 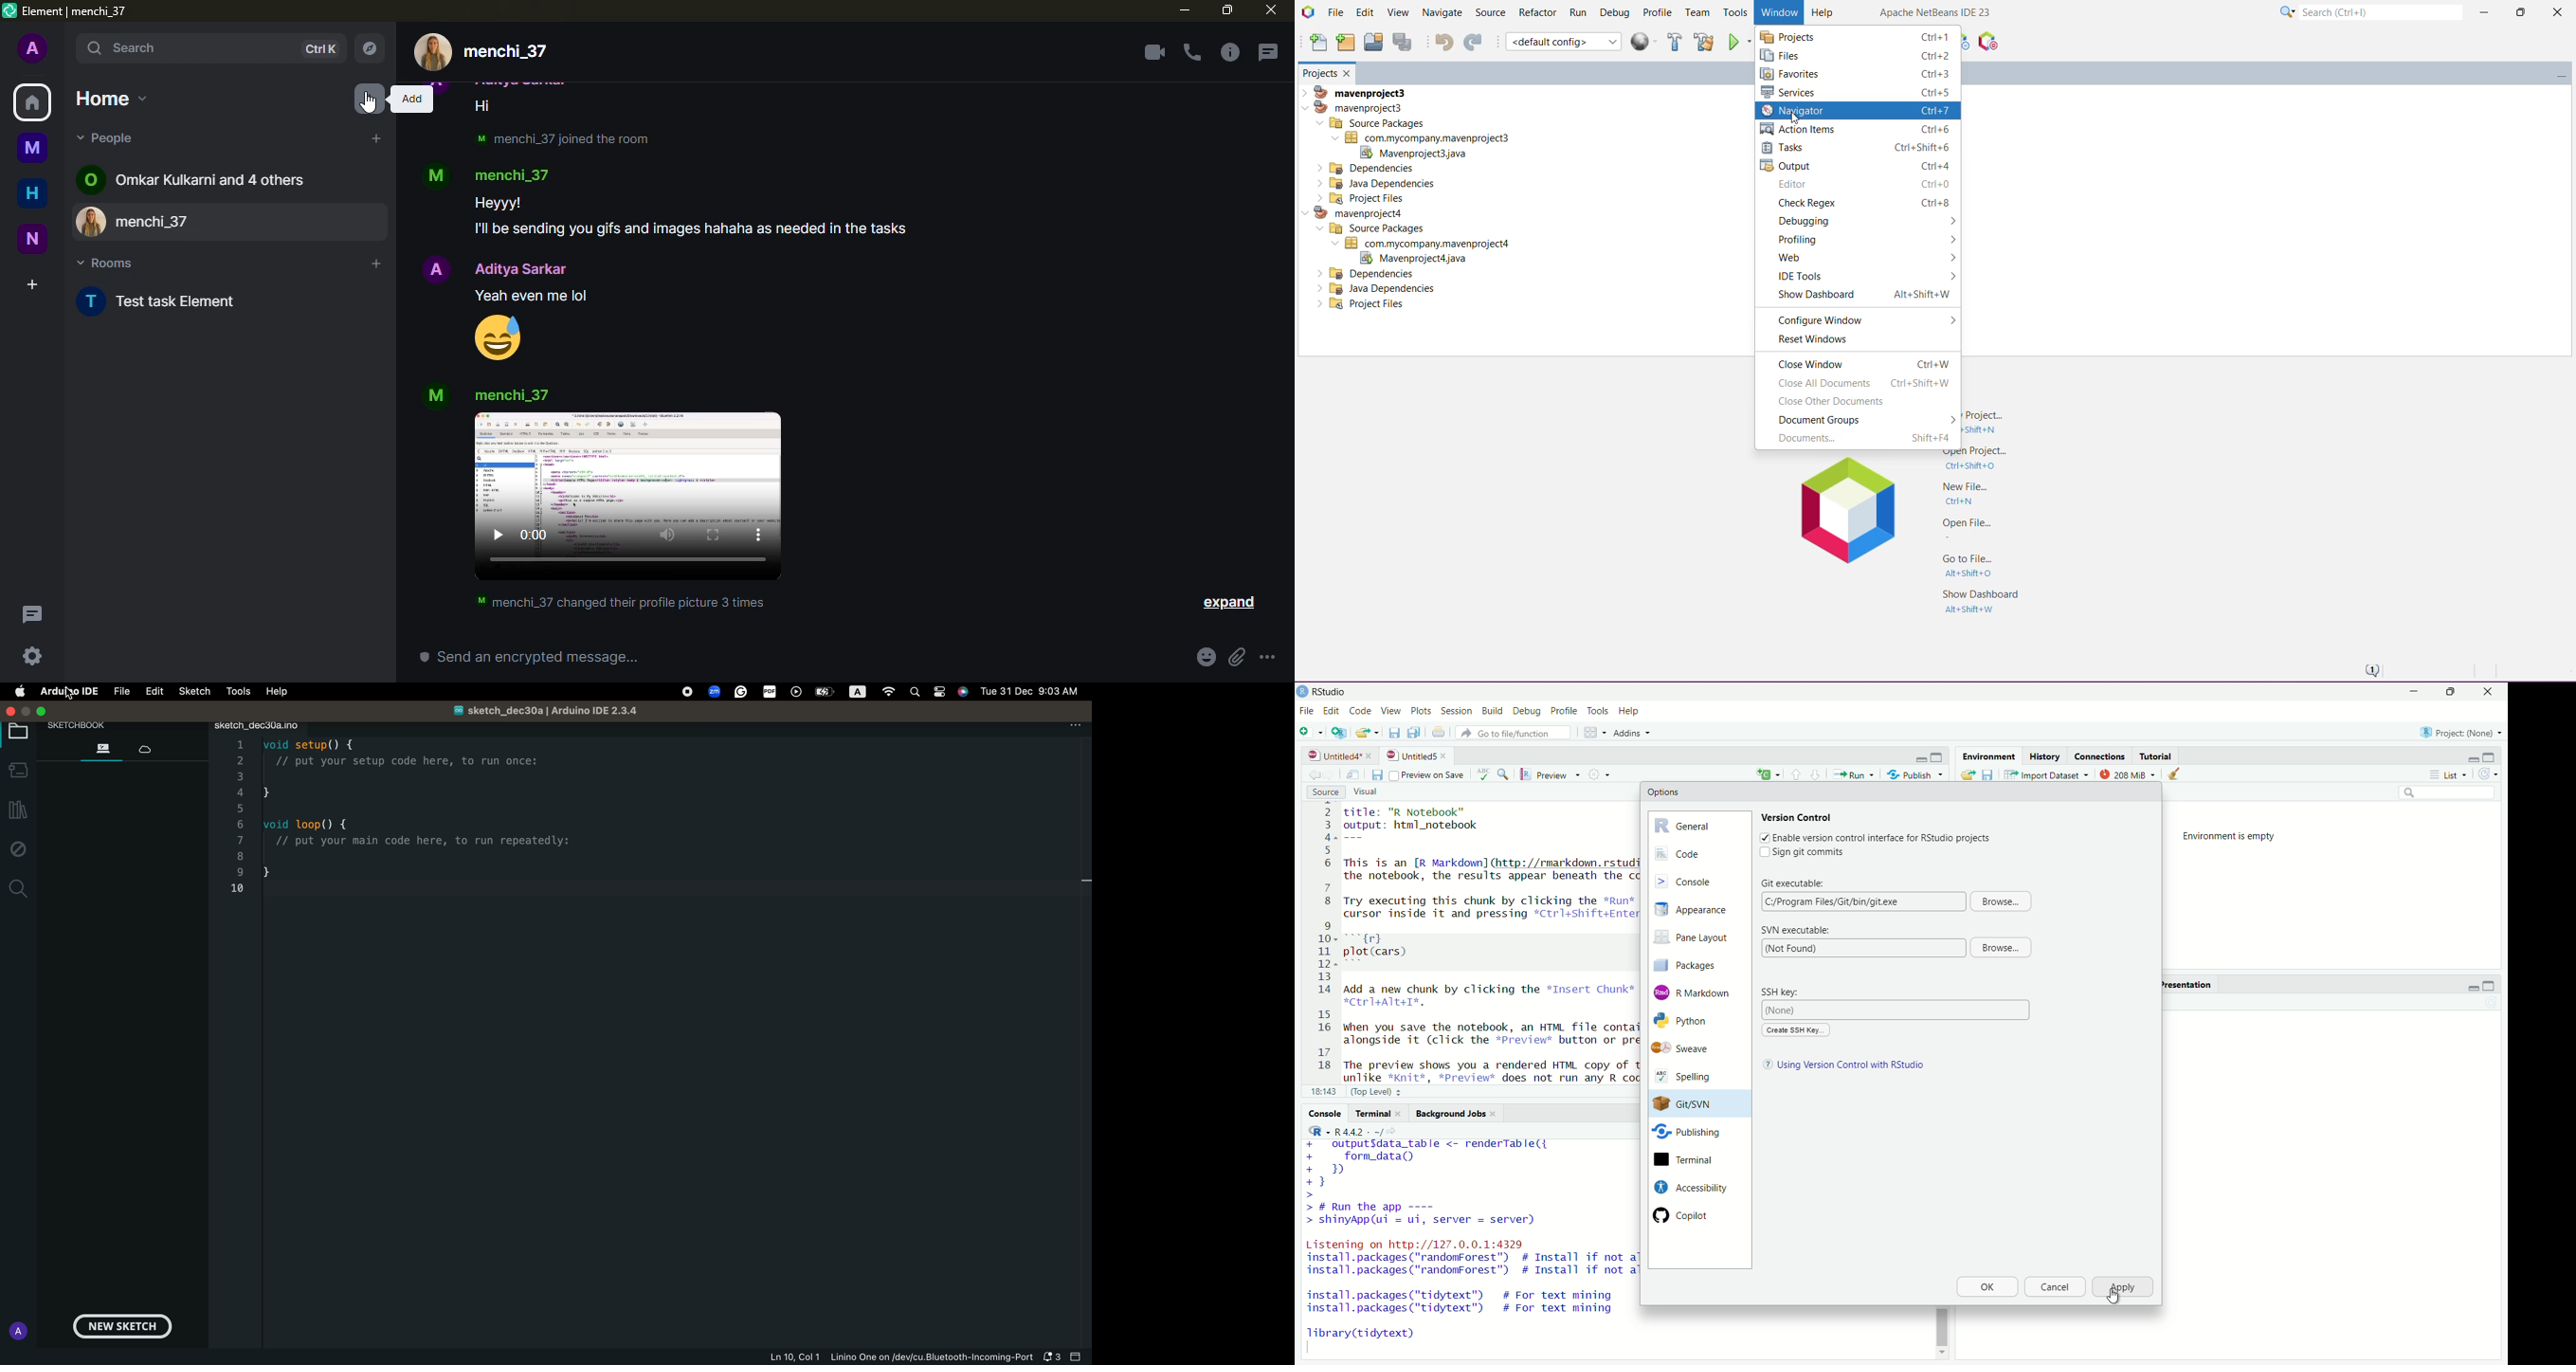 What do you see at coordinates (1551, 775) in the screenshot?
I see `Preview` at bounding box center [1551, 775].